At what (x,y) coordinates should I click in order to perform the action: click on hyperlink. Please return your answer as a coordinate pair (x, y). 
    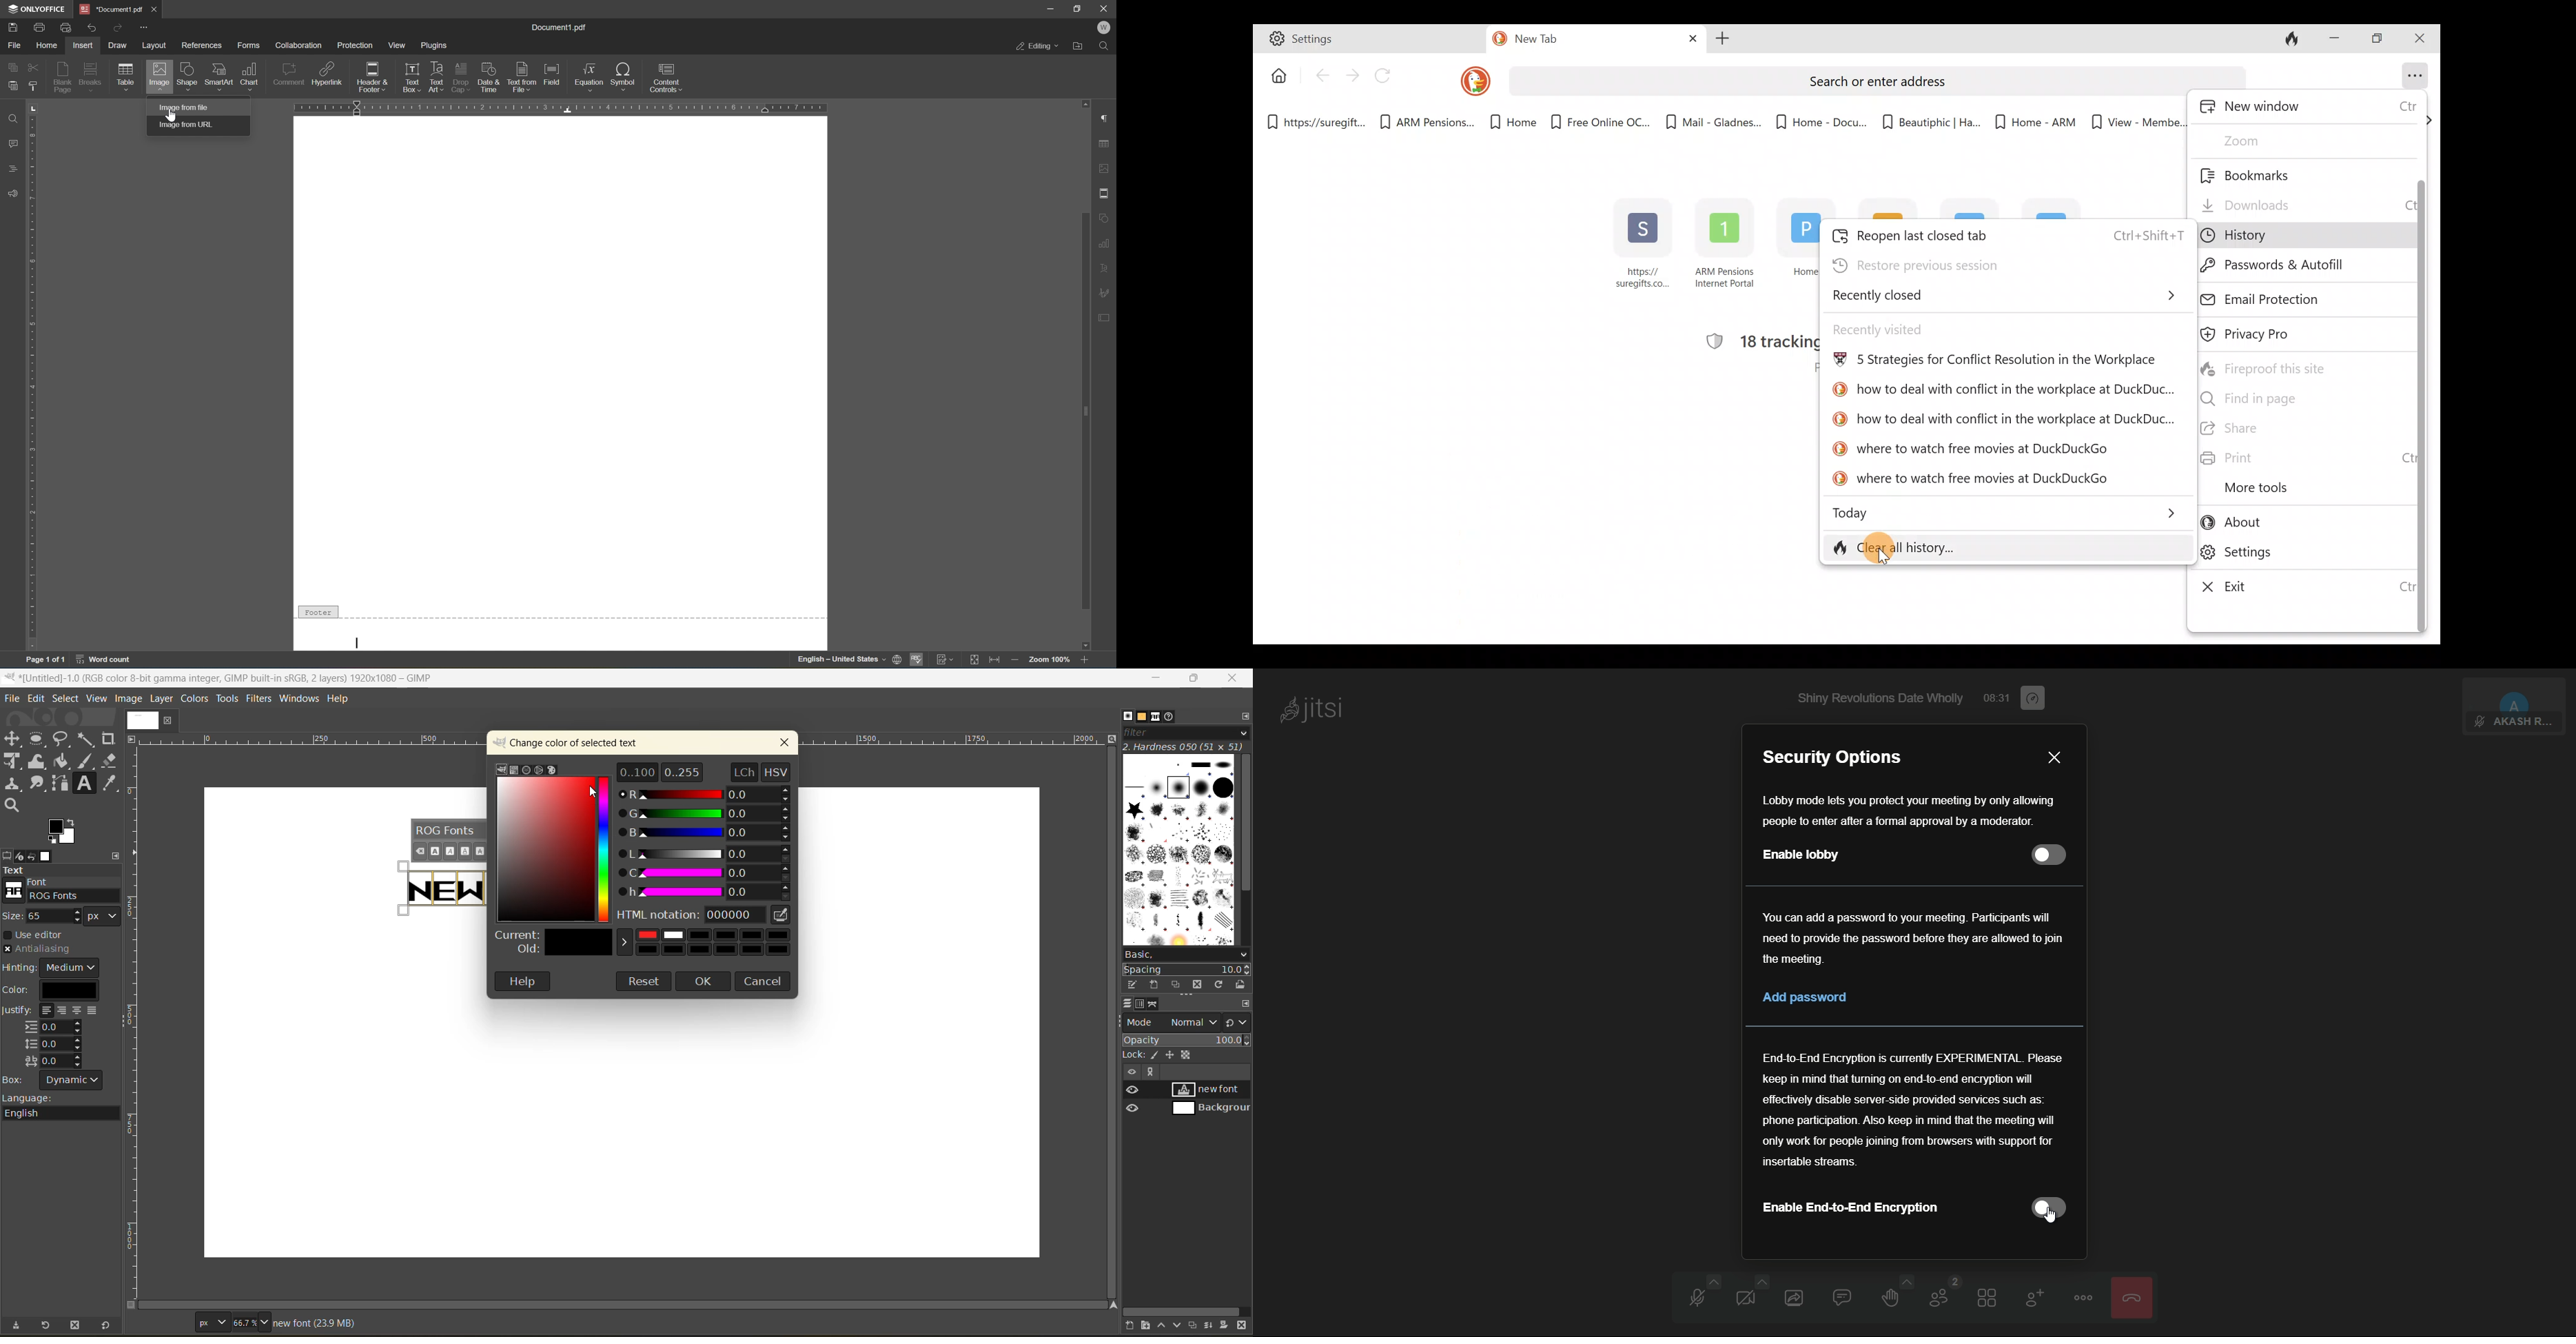
    Looking at the image, I should click on (327, 73).